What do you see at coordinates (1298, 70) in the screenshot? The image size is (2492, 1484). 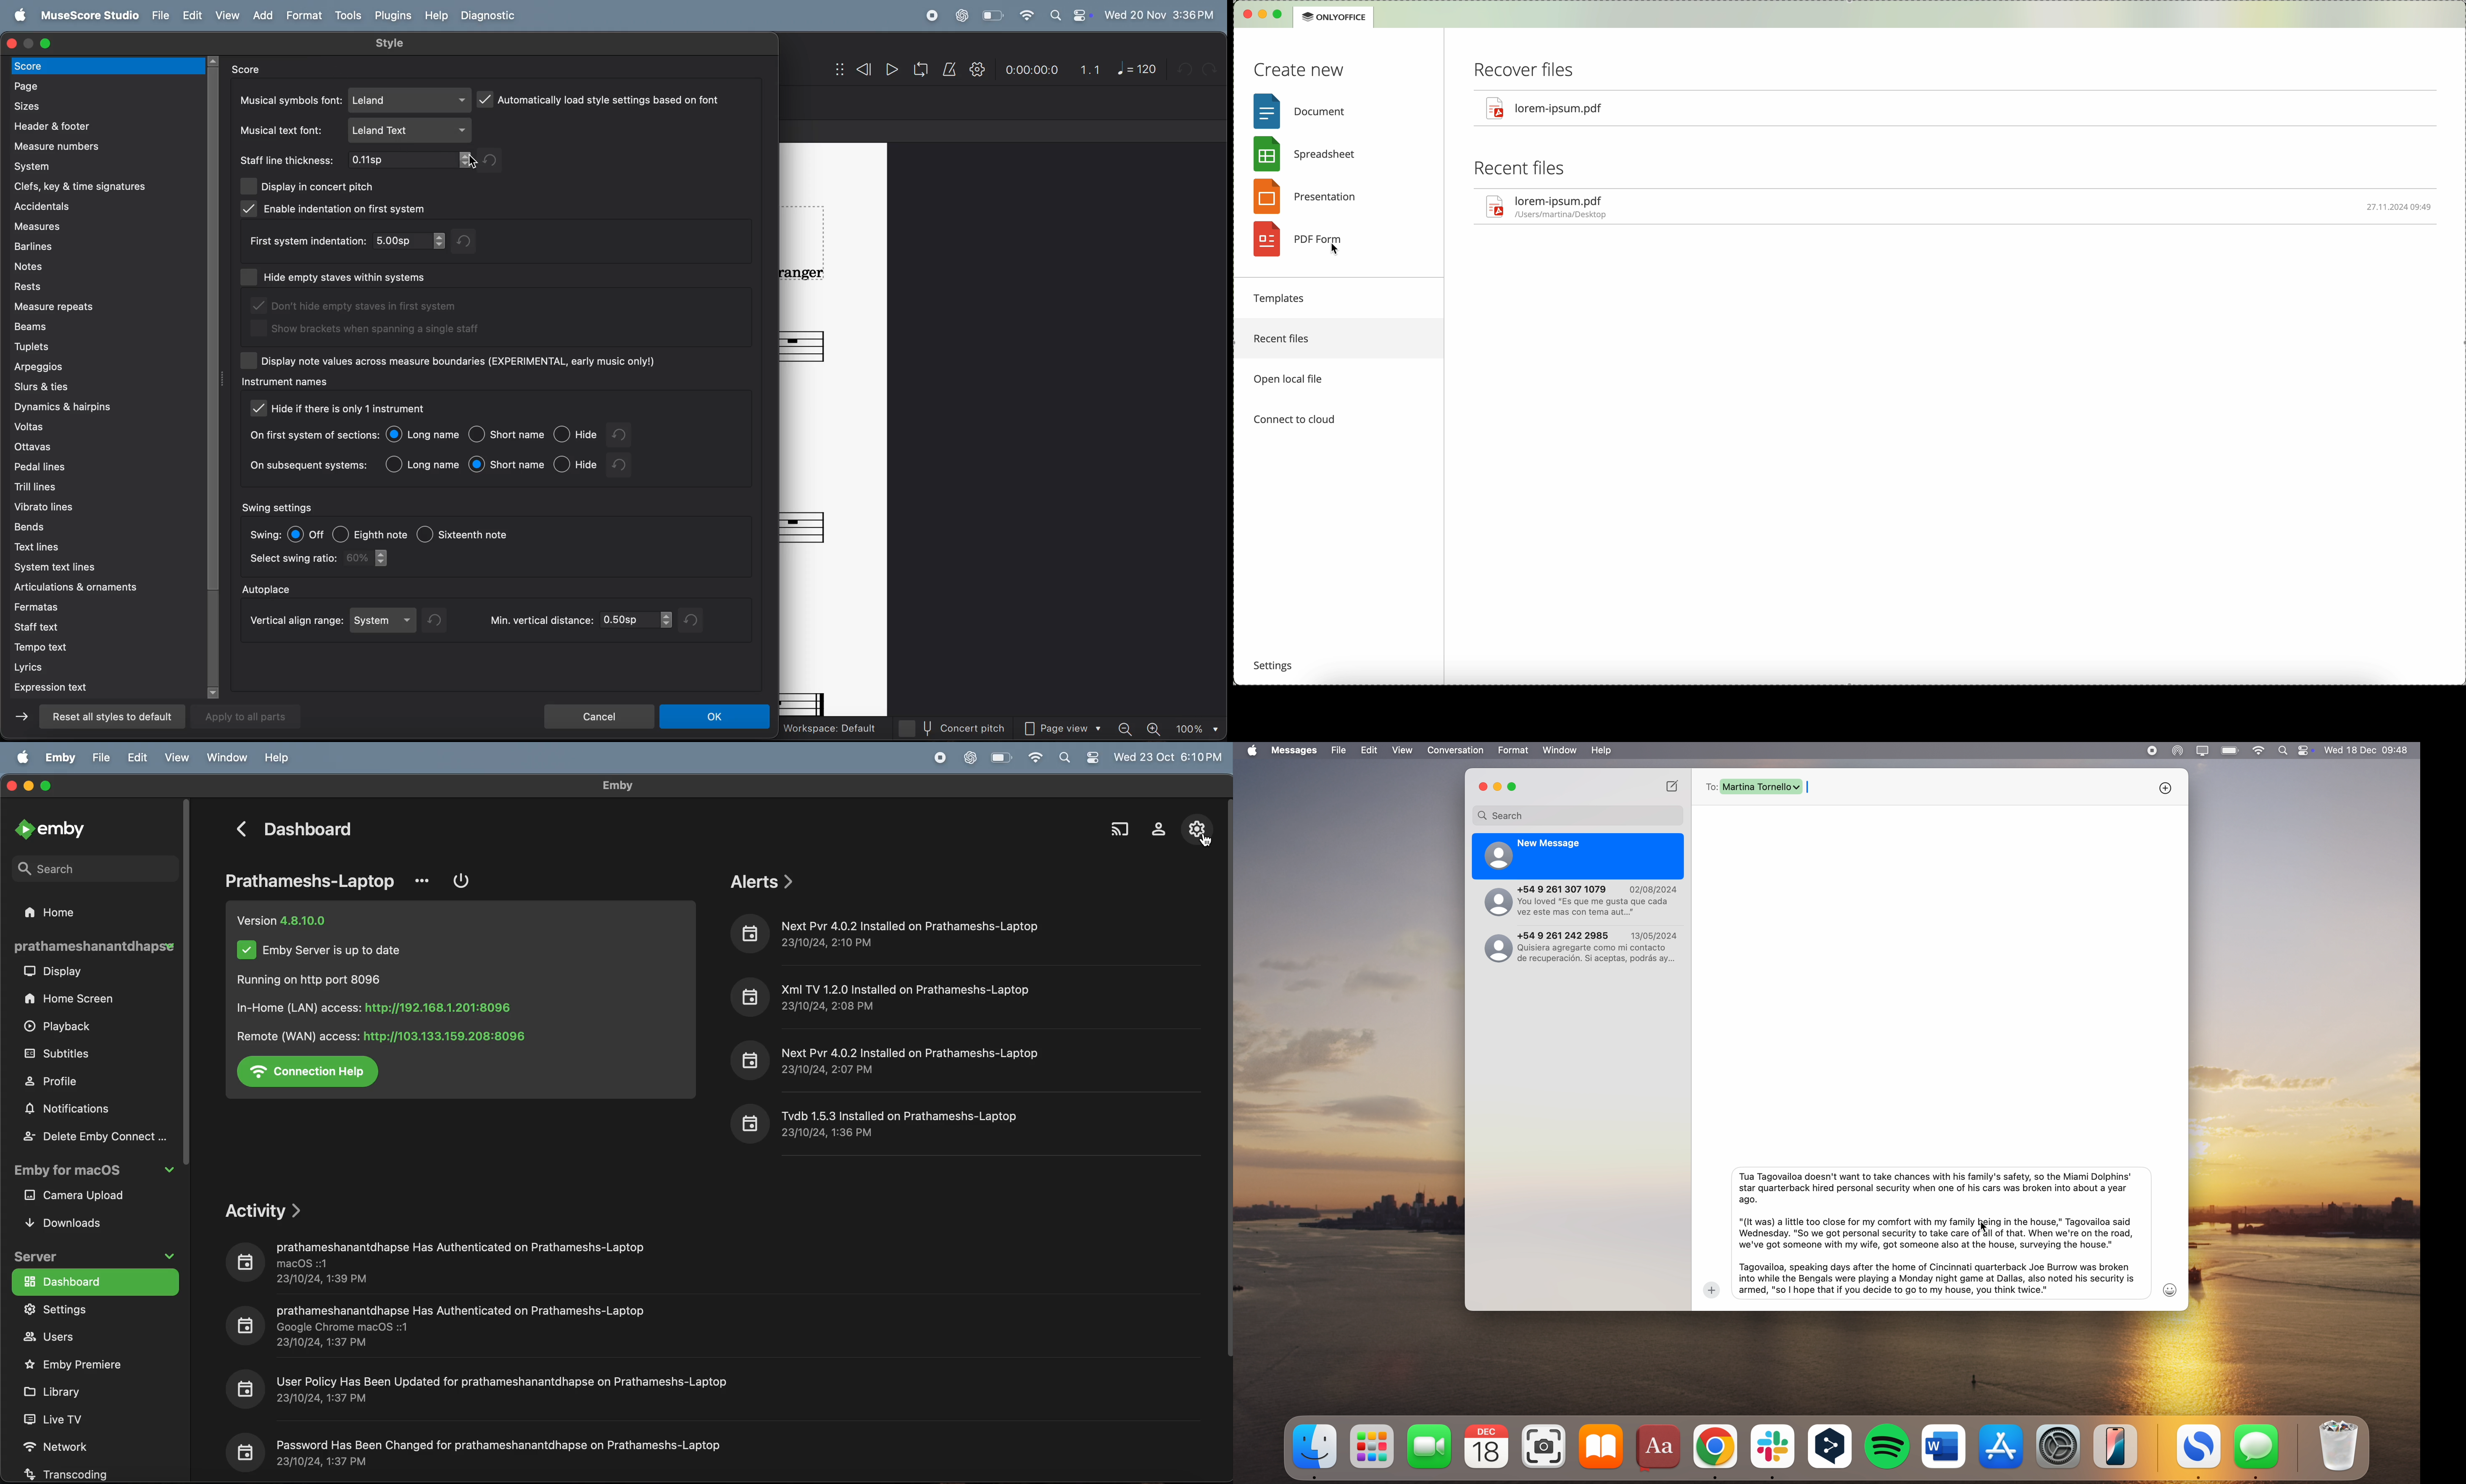 I see `create new` at bounding box center [1298, 70].